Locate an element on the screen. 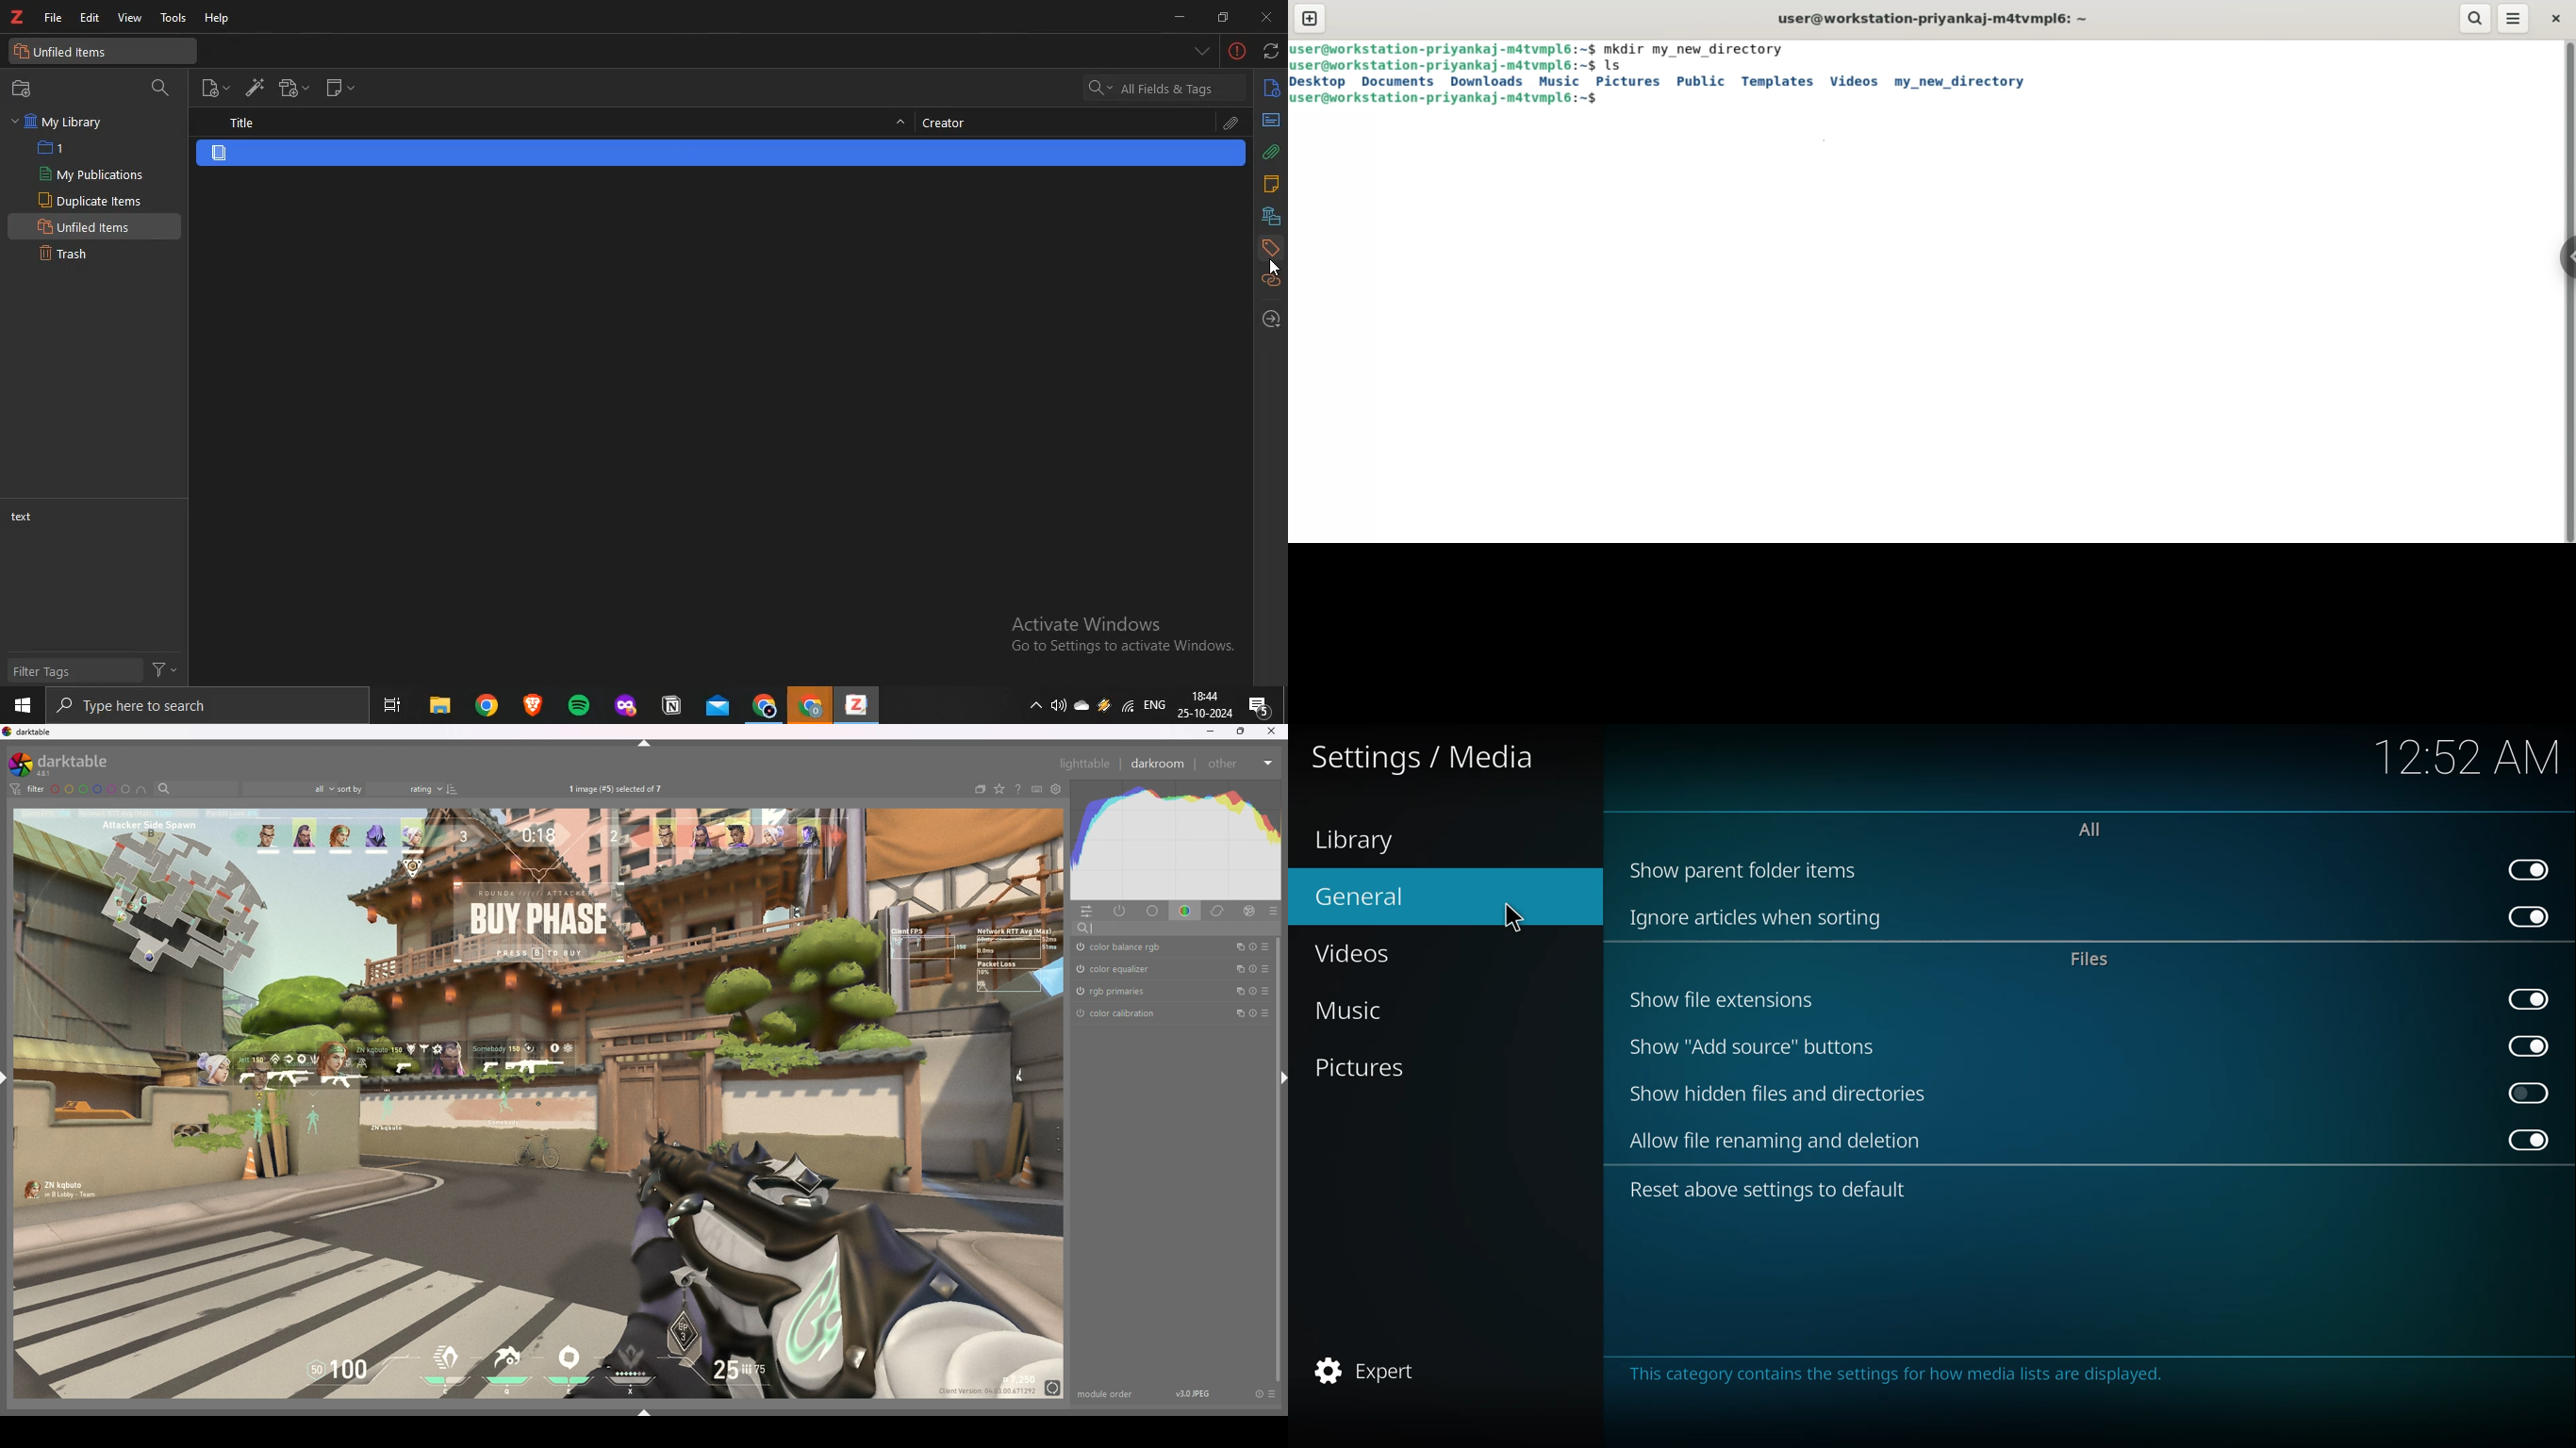  lighttable is located at coordinates (1085, 764).